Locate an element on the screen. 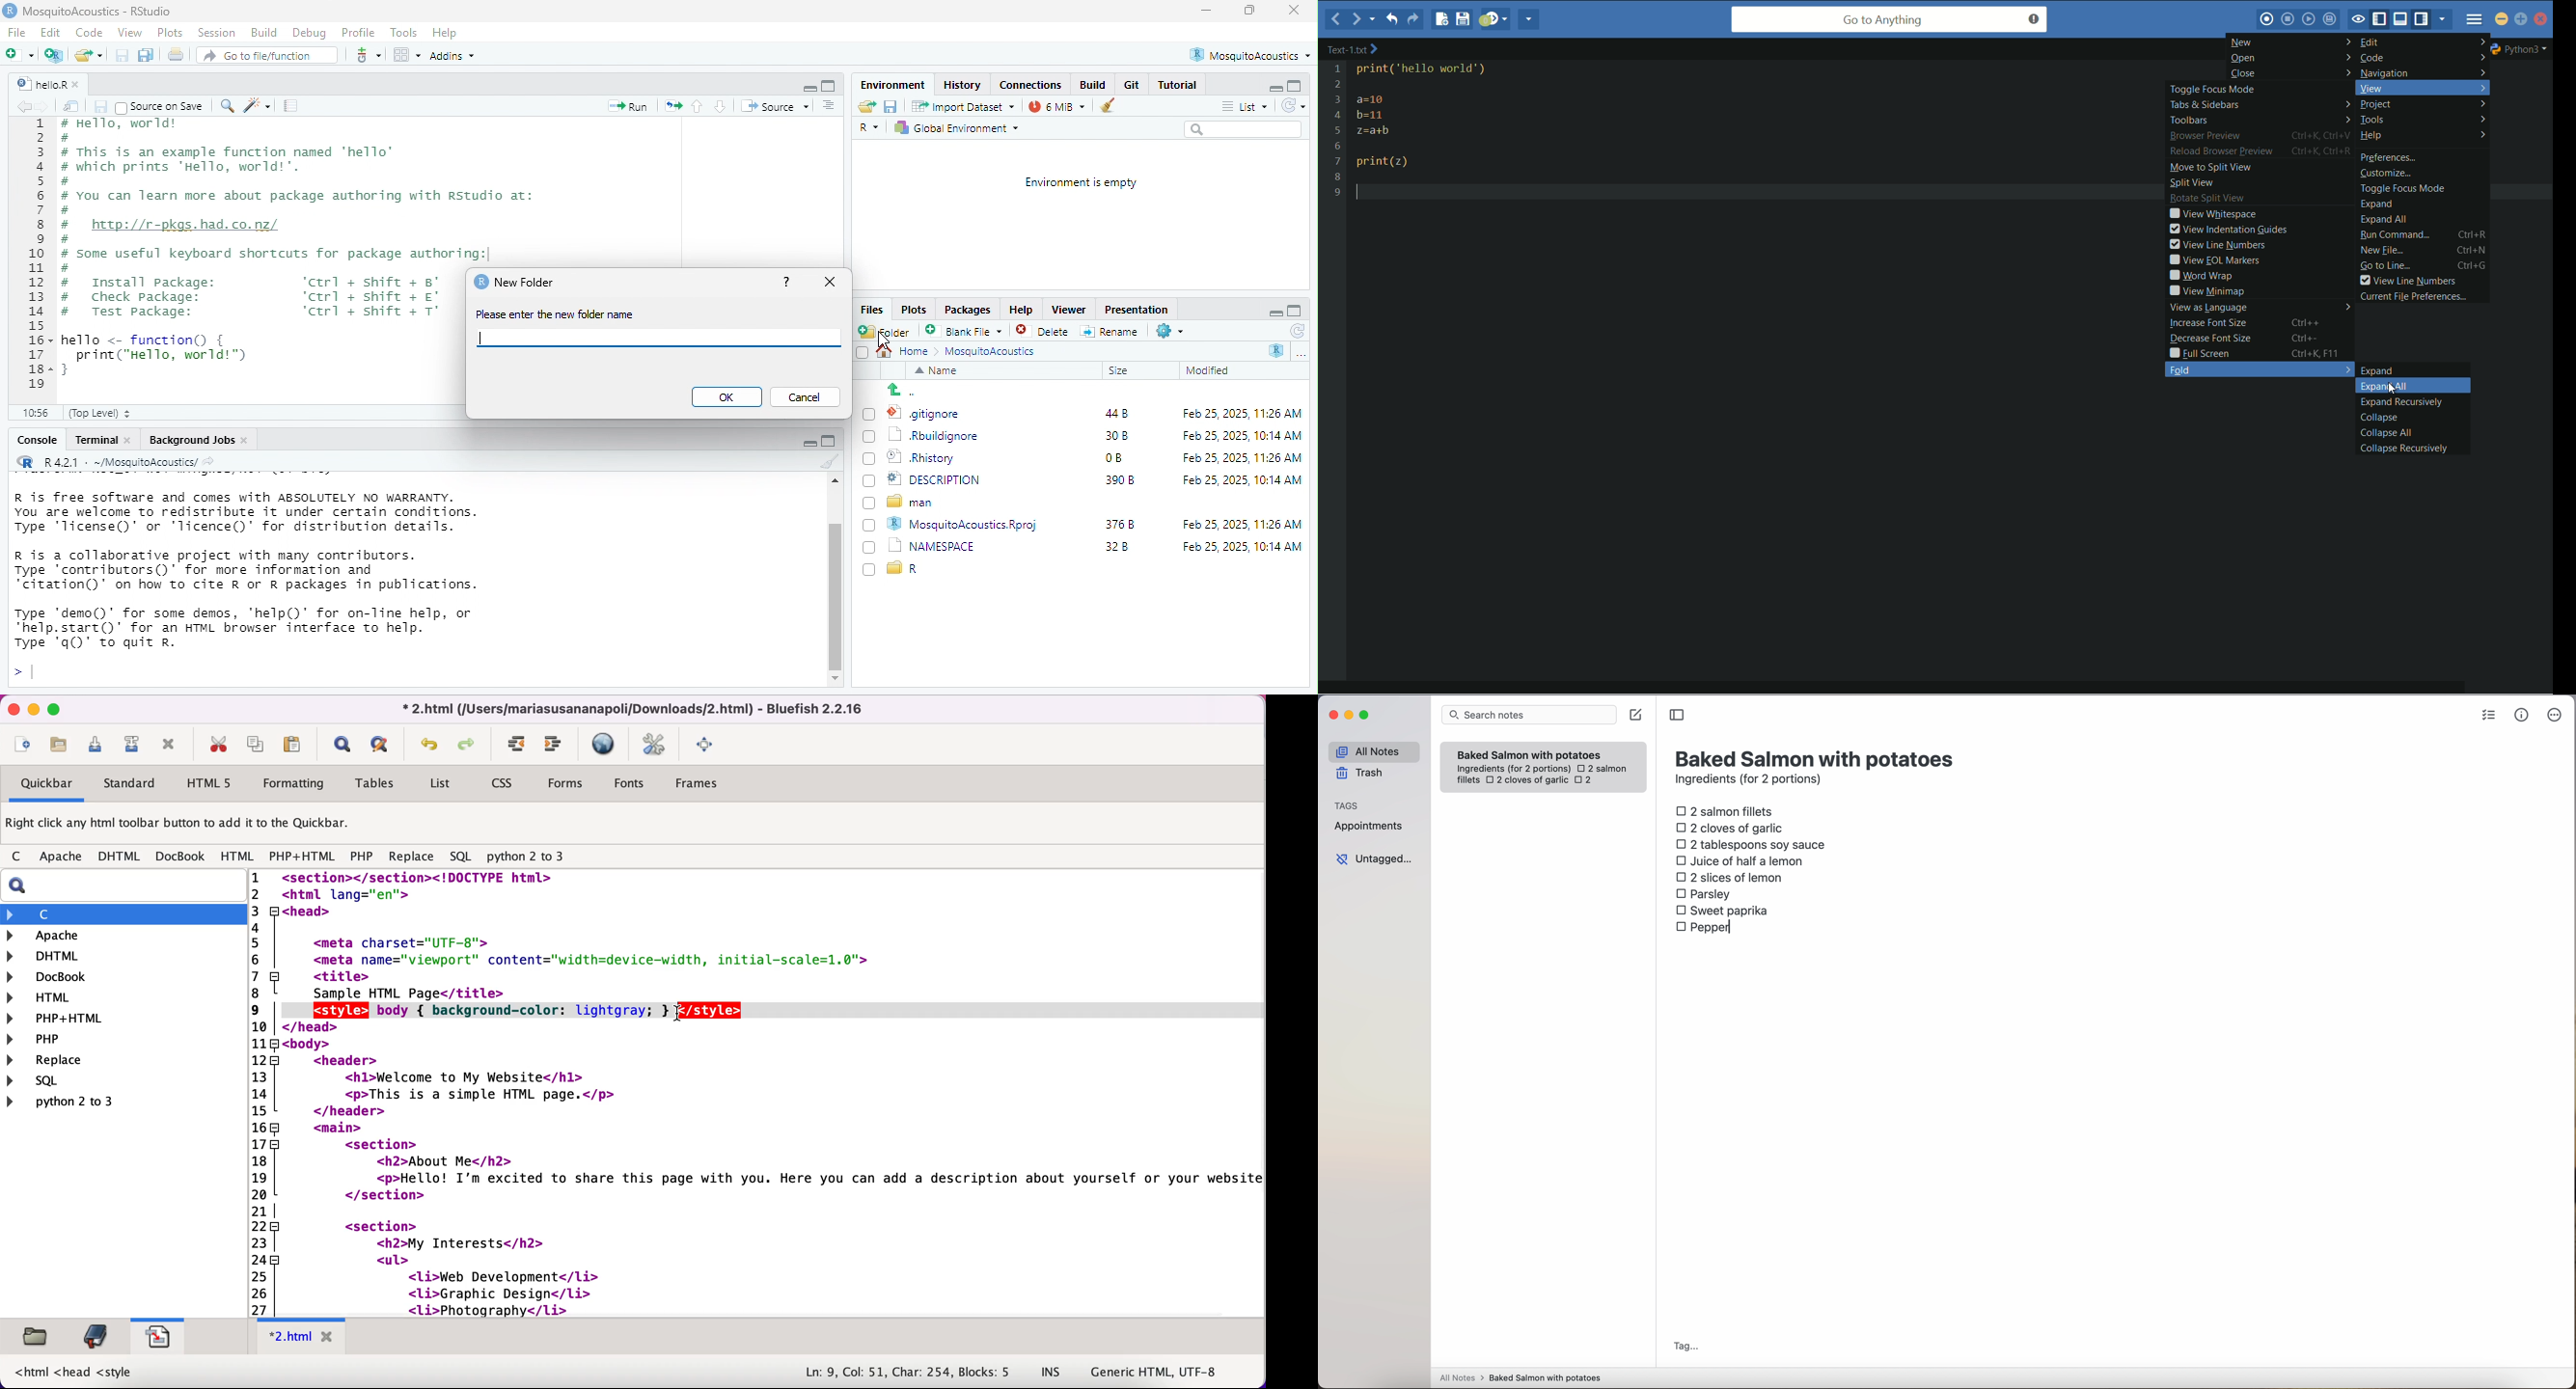 The image size is (2576, 1400). close is located at coordinates (81, 82).